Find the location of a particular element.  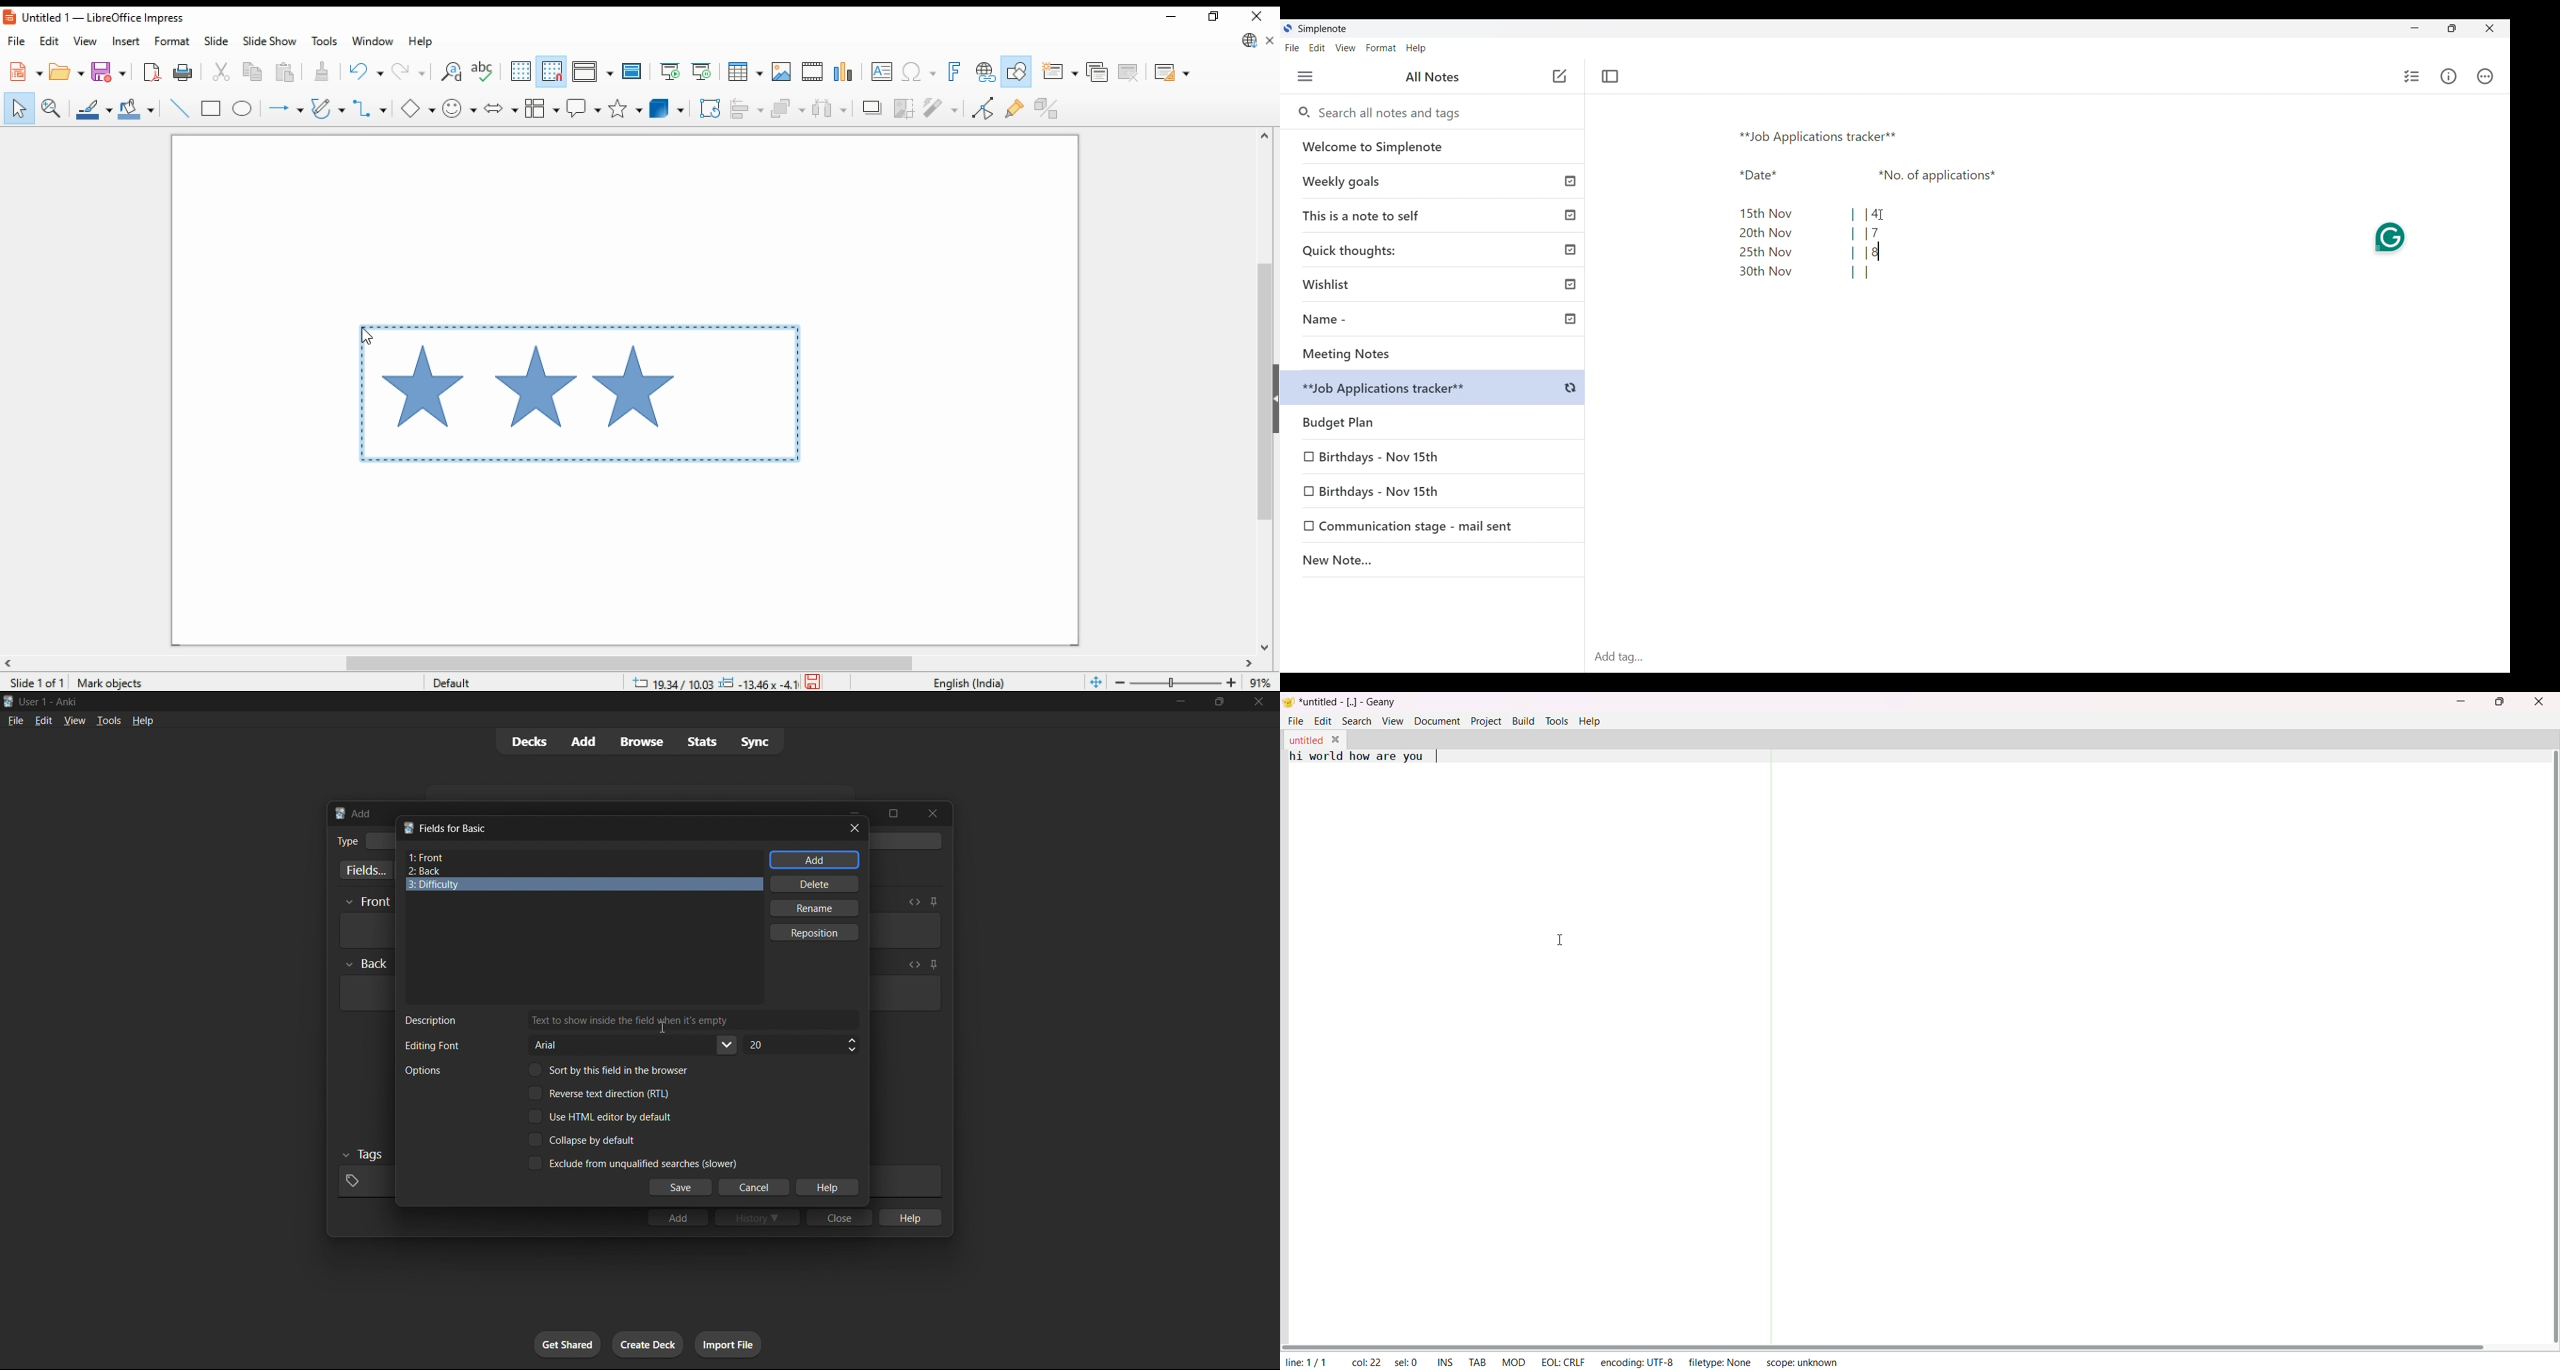

Menu is located at coordinates (1305, 76).